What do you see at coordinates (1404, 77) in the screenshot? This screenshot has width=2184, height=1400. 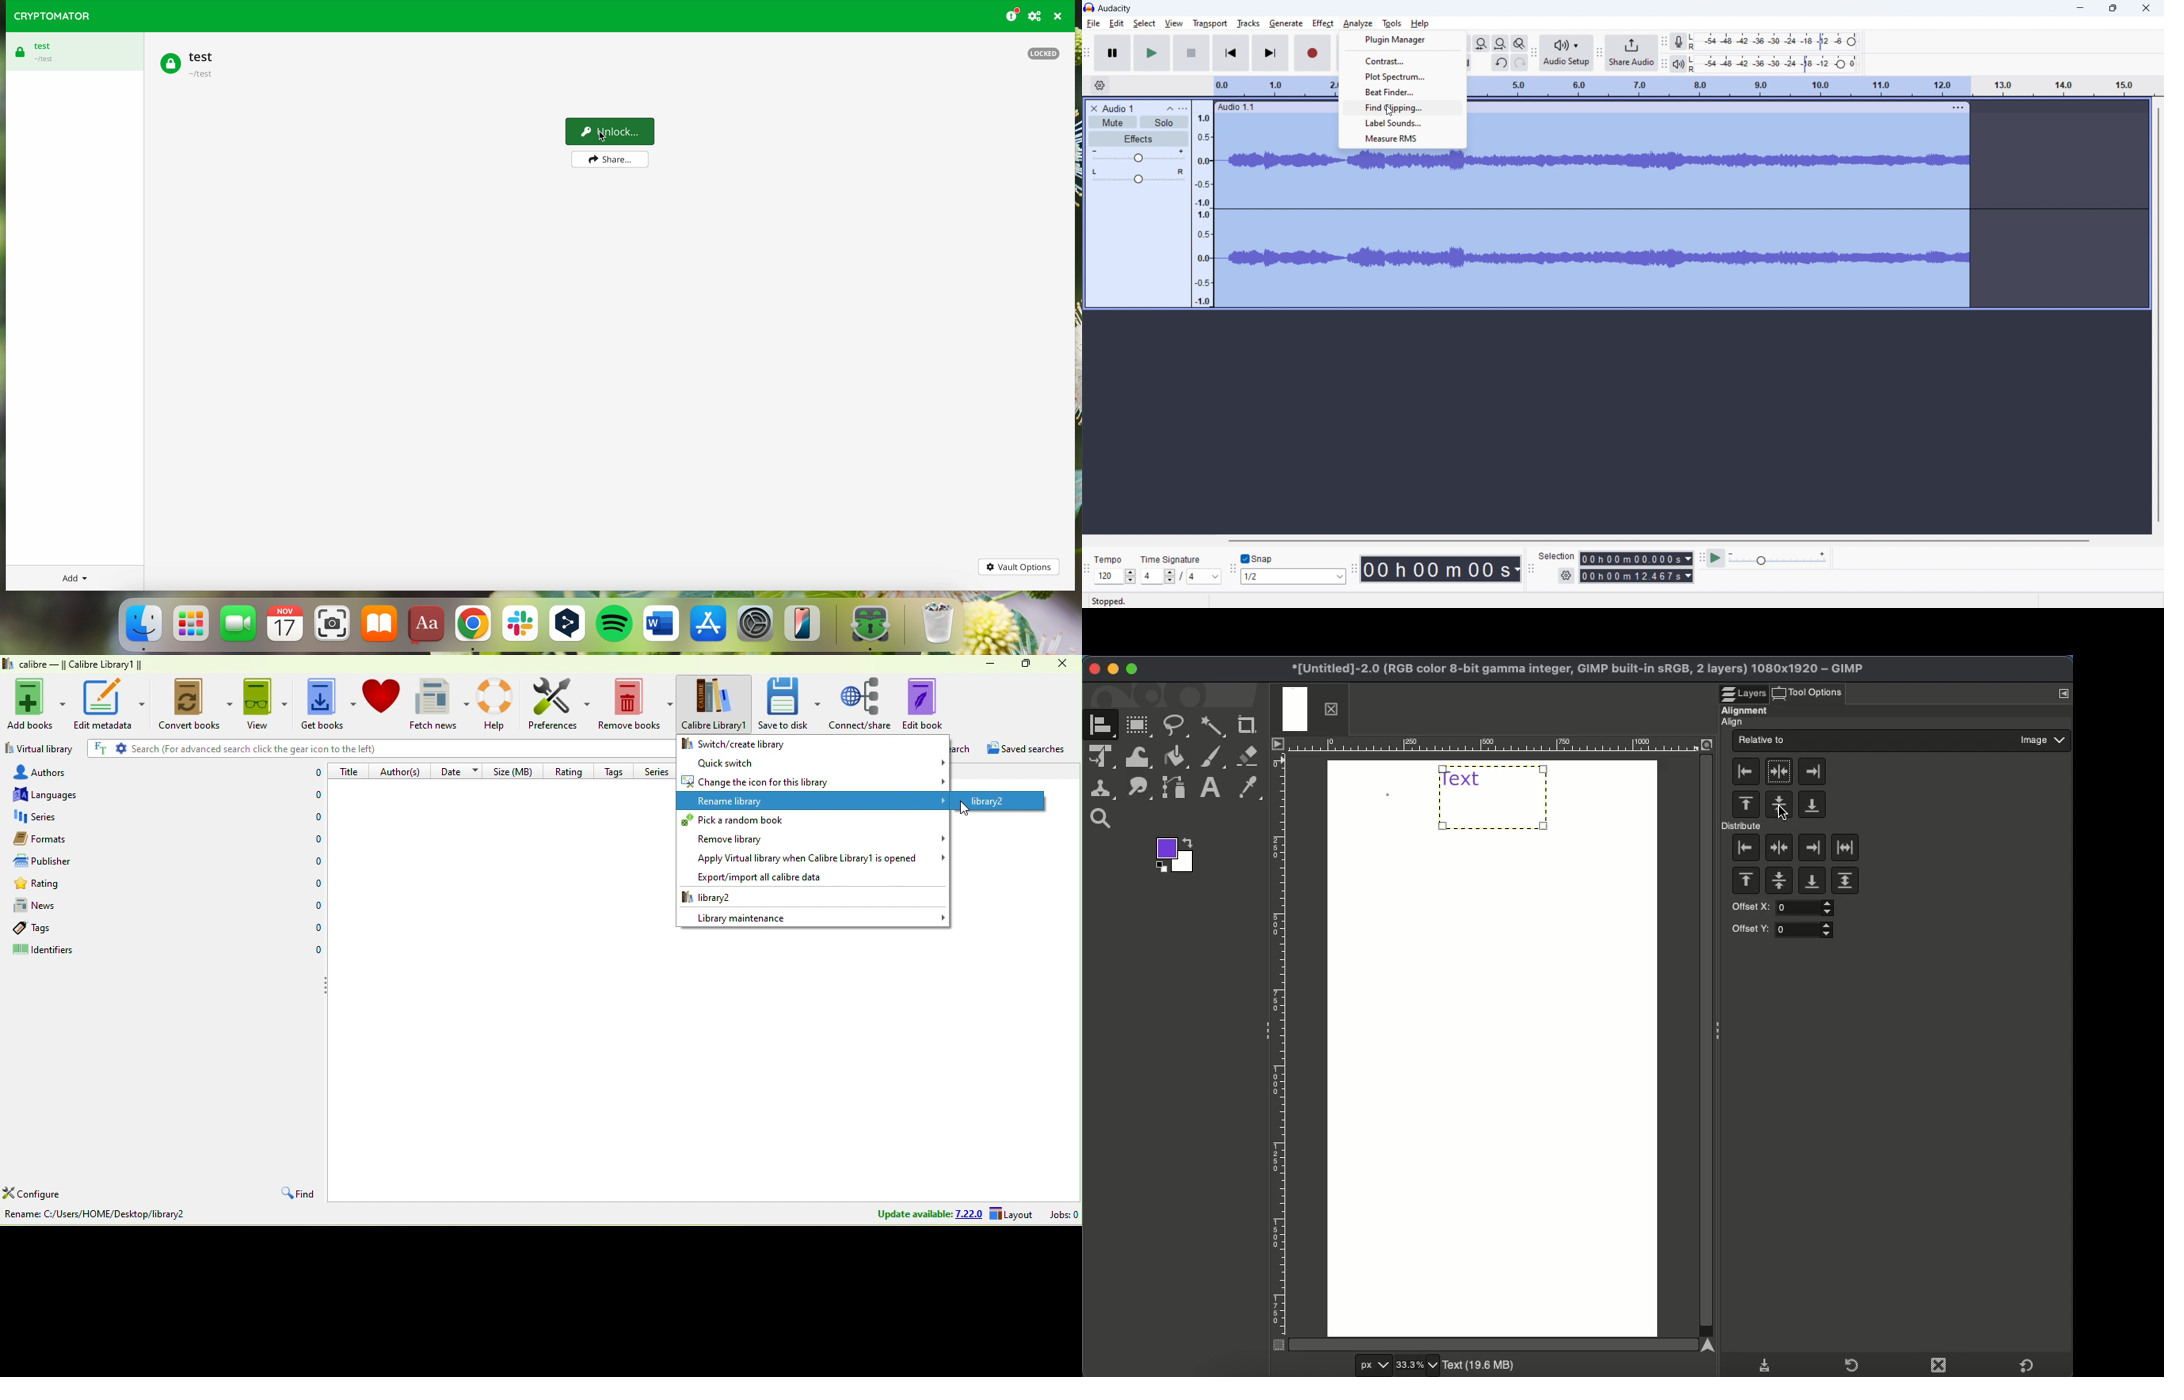 I see `plot spectrum` at bounding box center [1404, 77].